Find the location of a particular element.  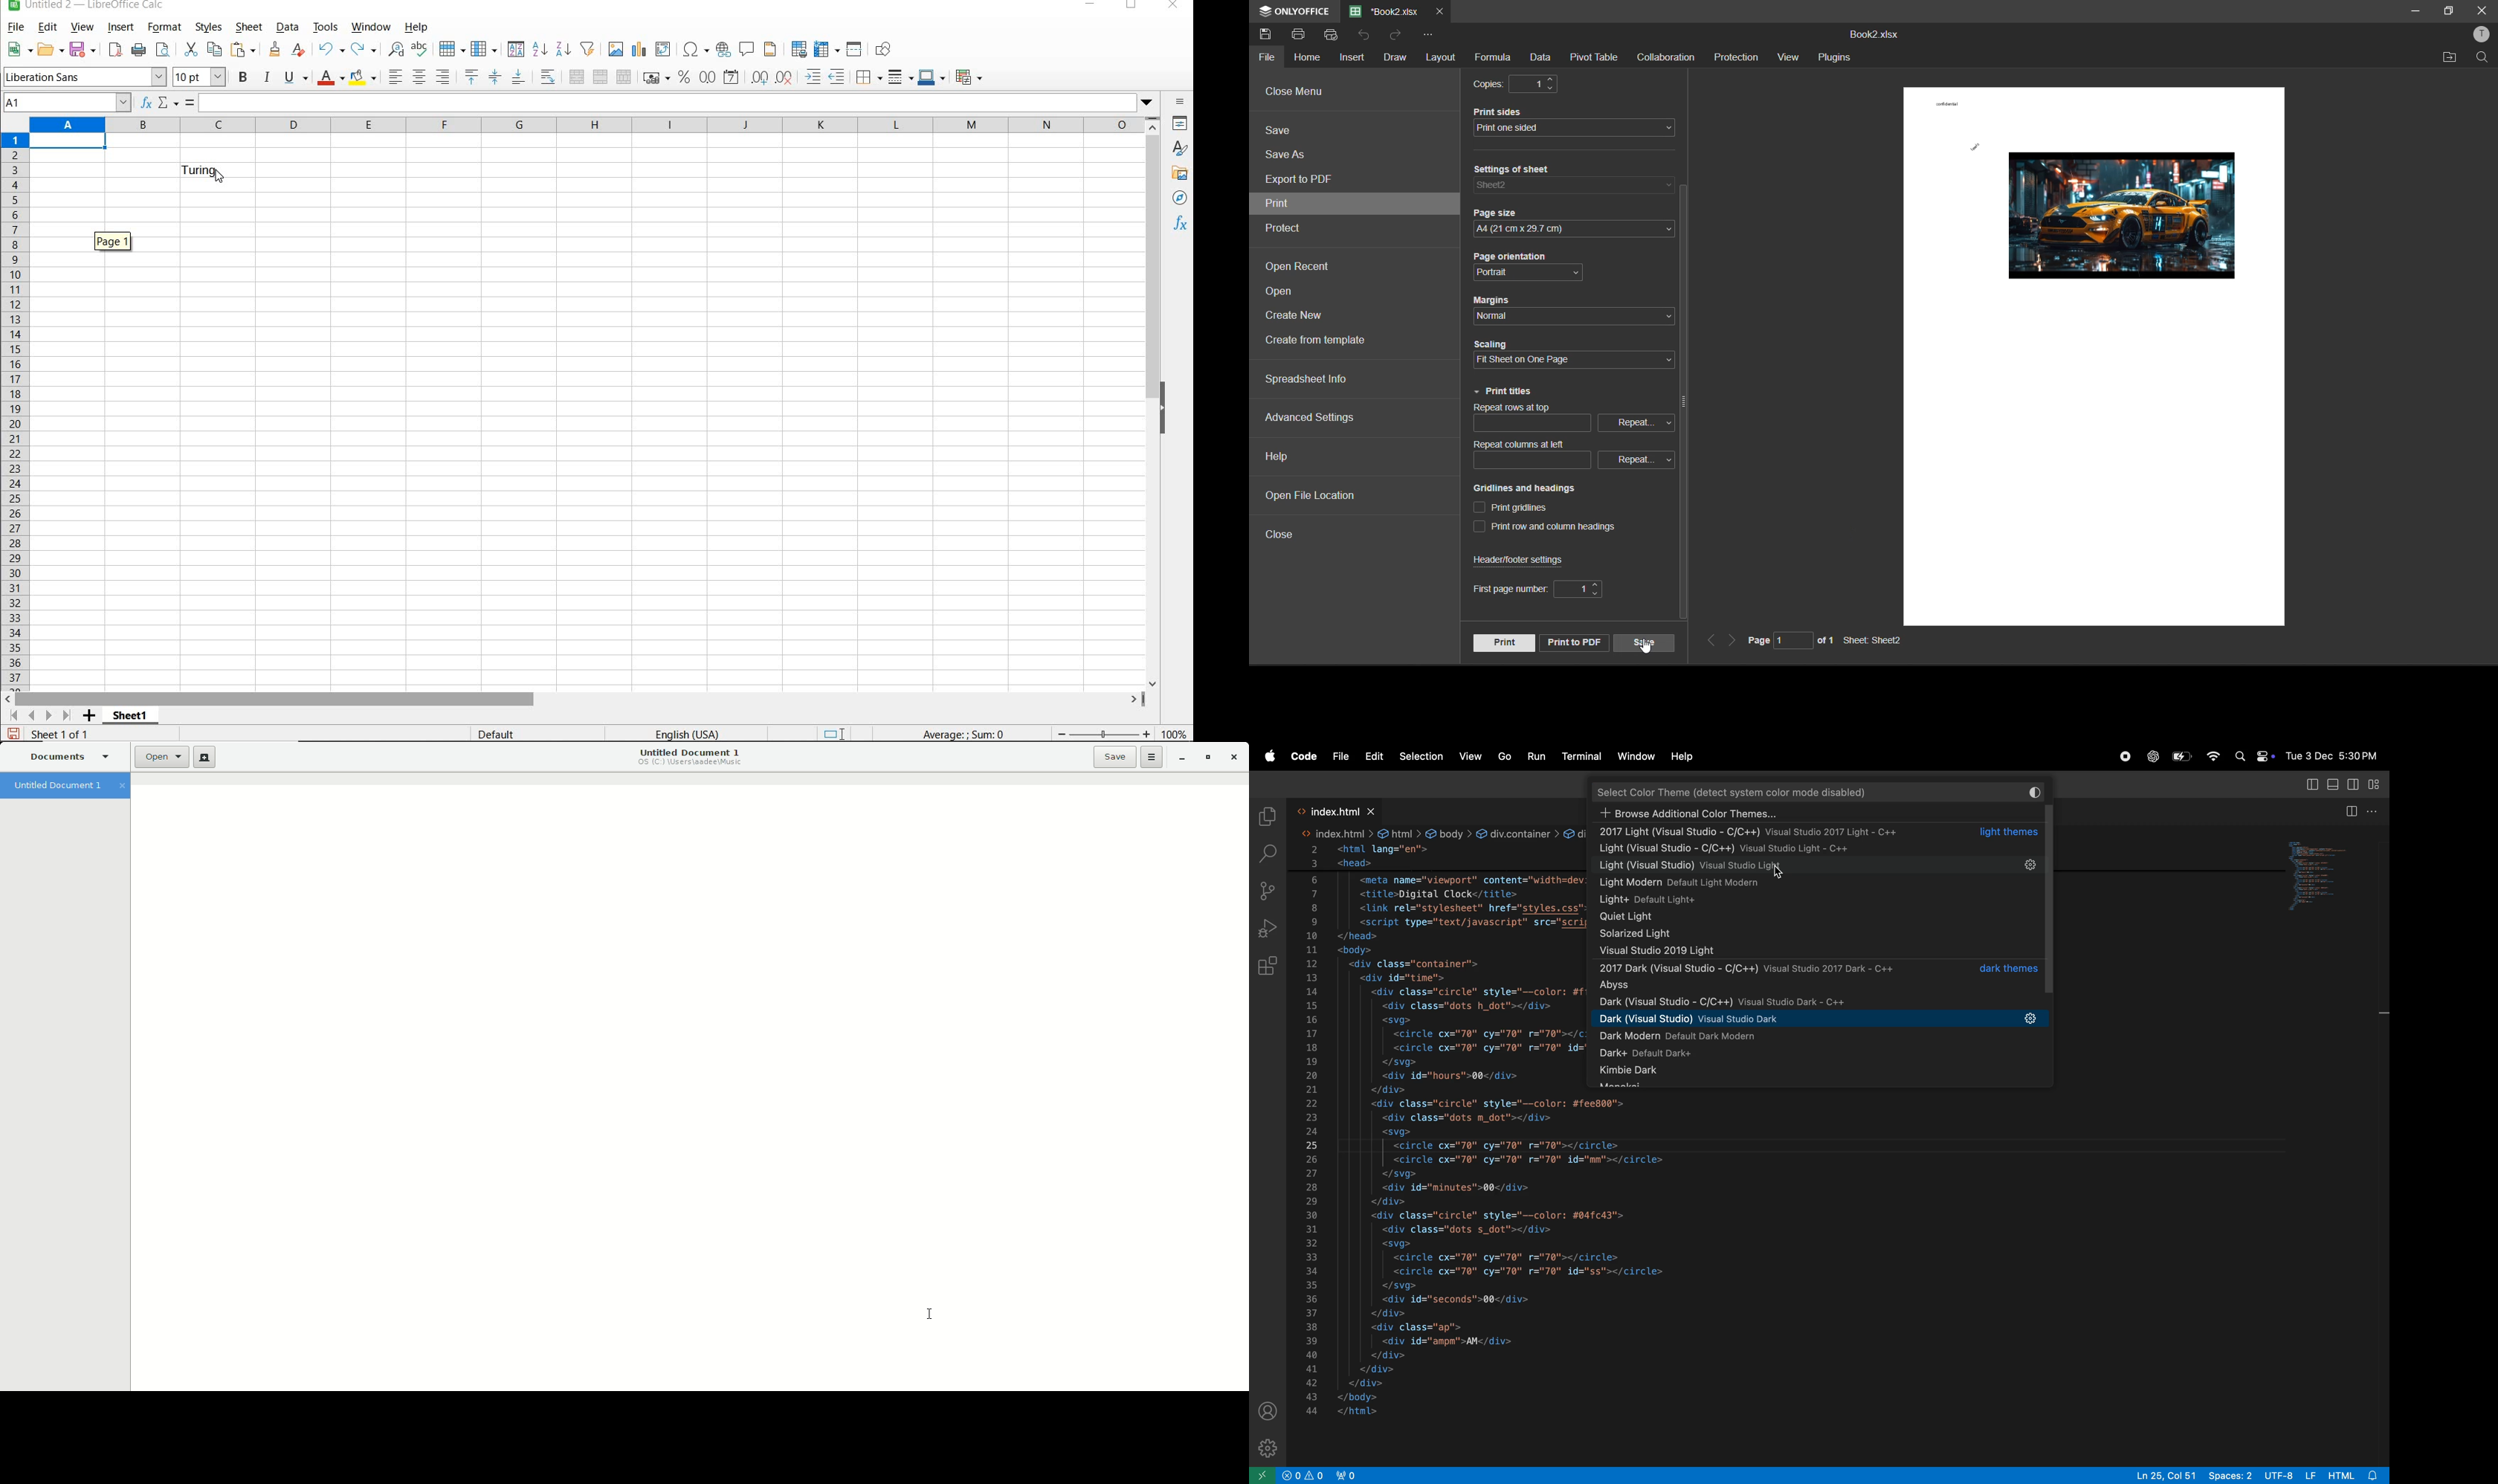

plugins is located at coordinates (1834, 59).